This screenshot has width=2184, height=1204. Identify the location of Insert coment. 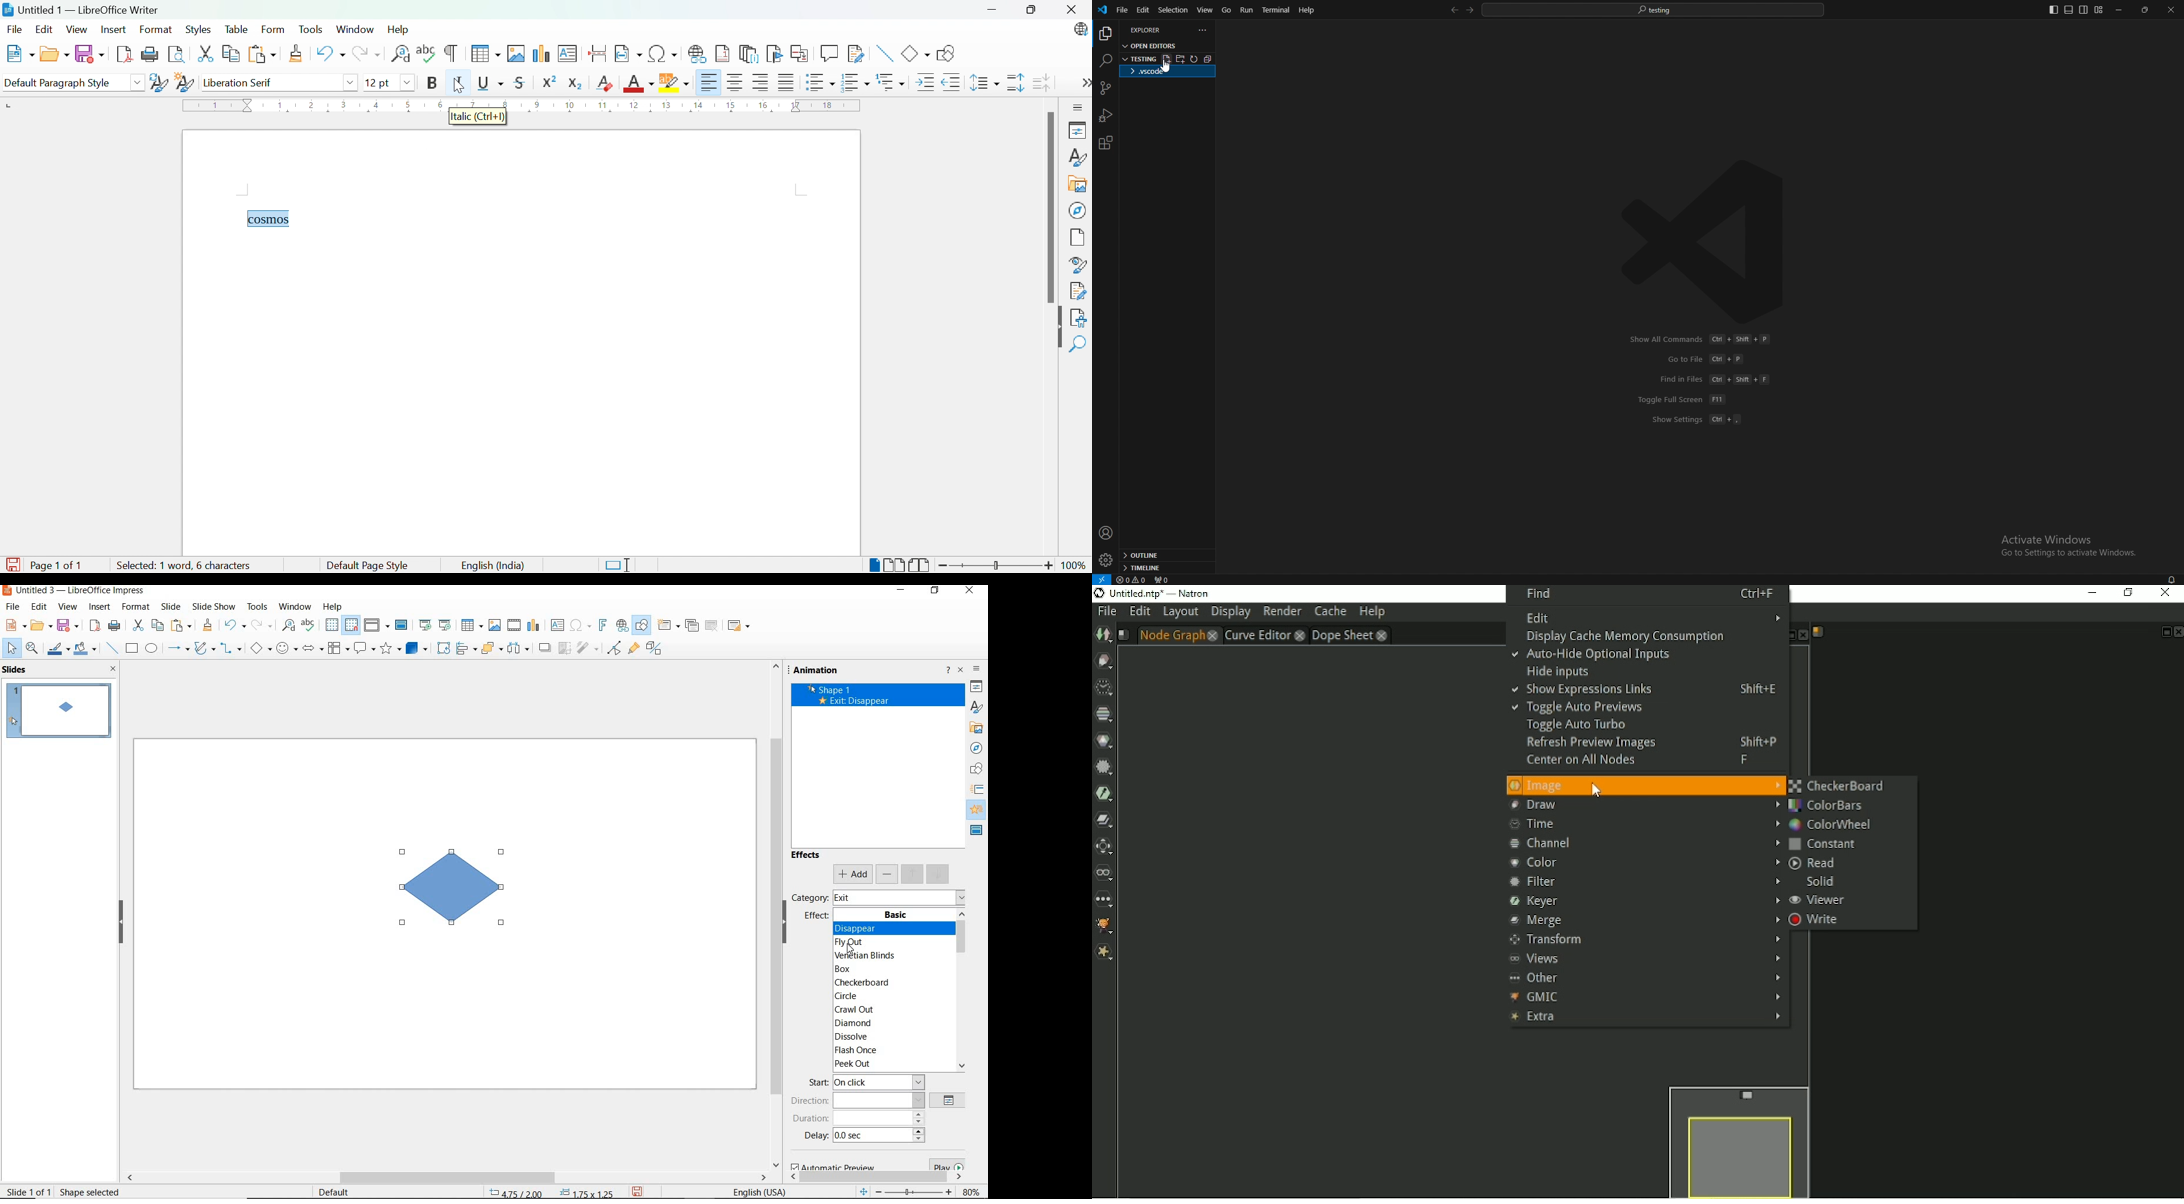
(830, 53).